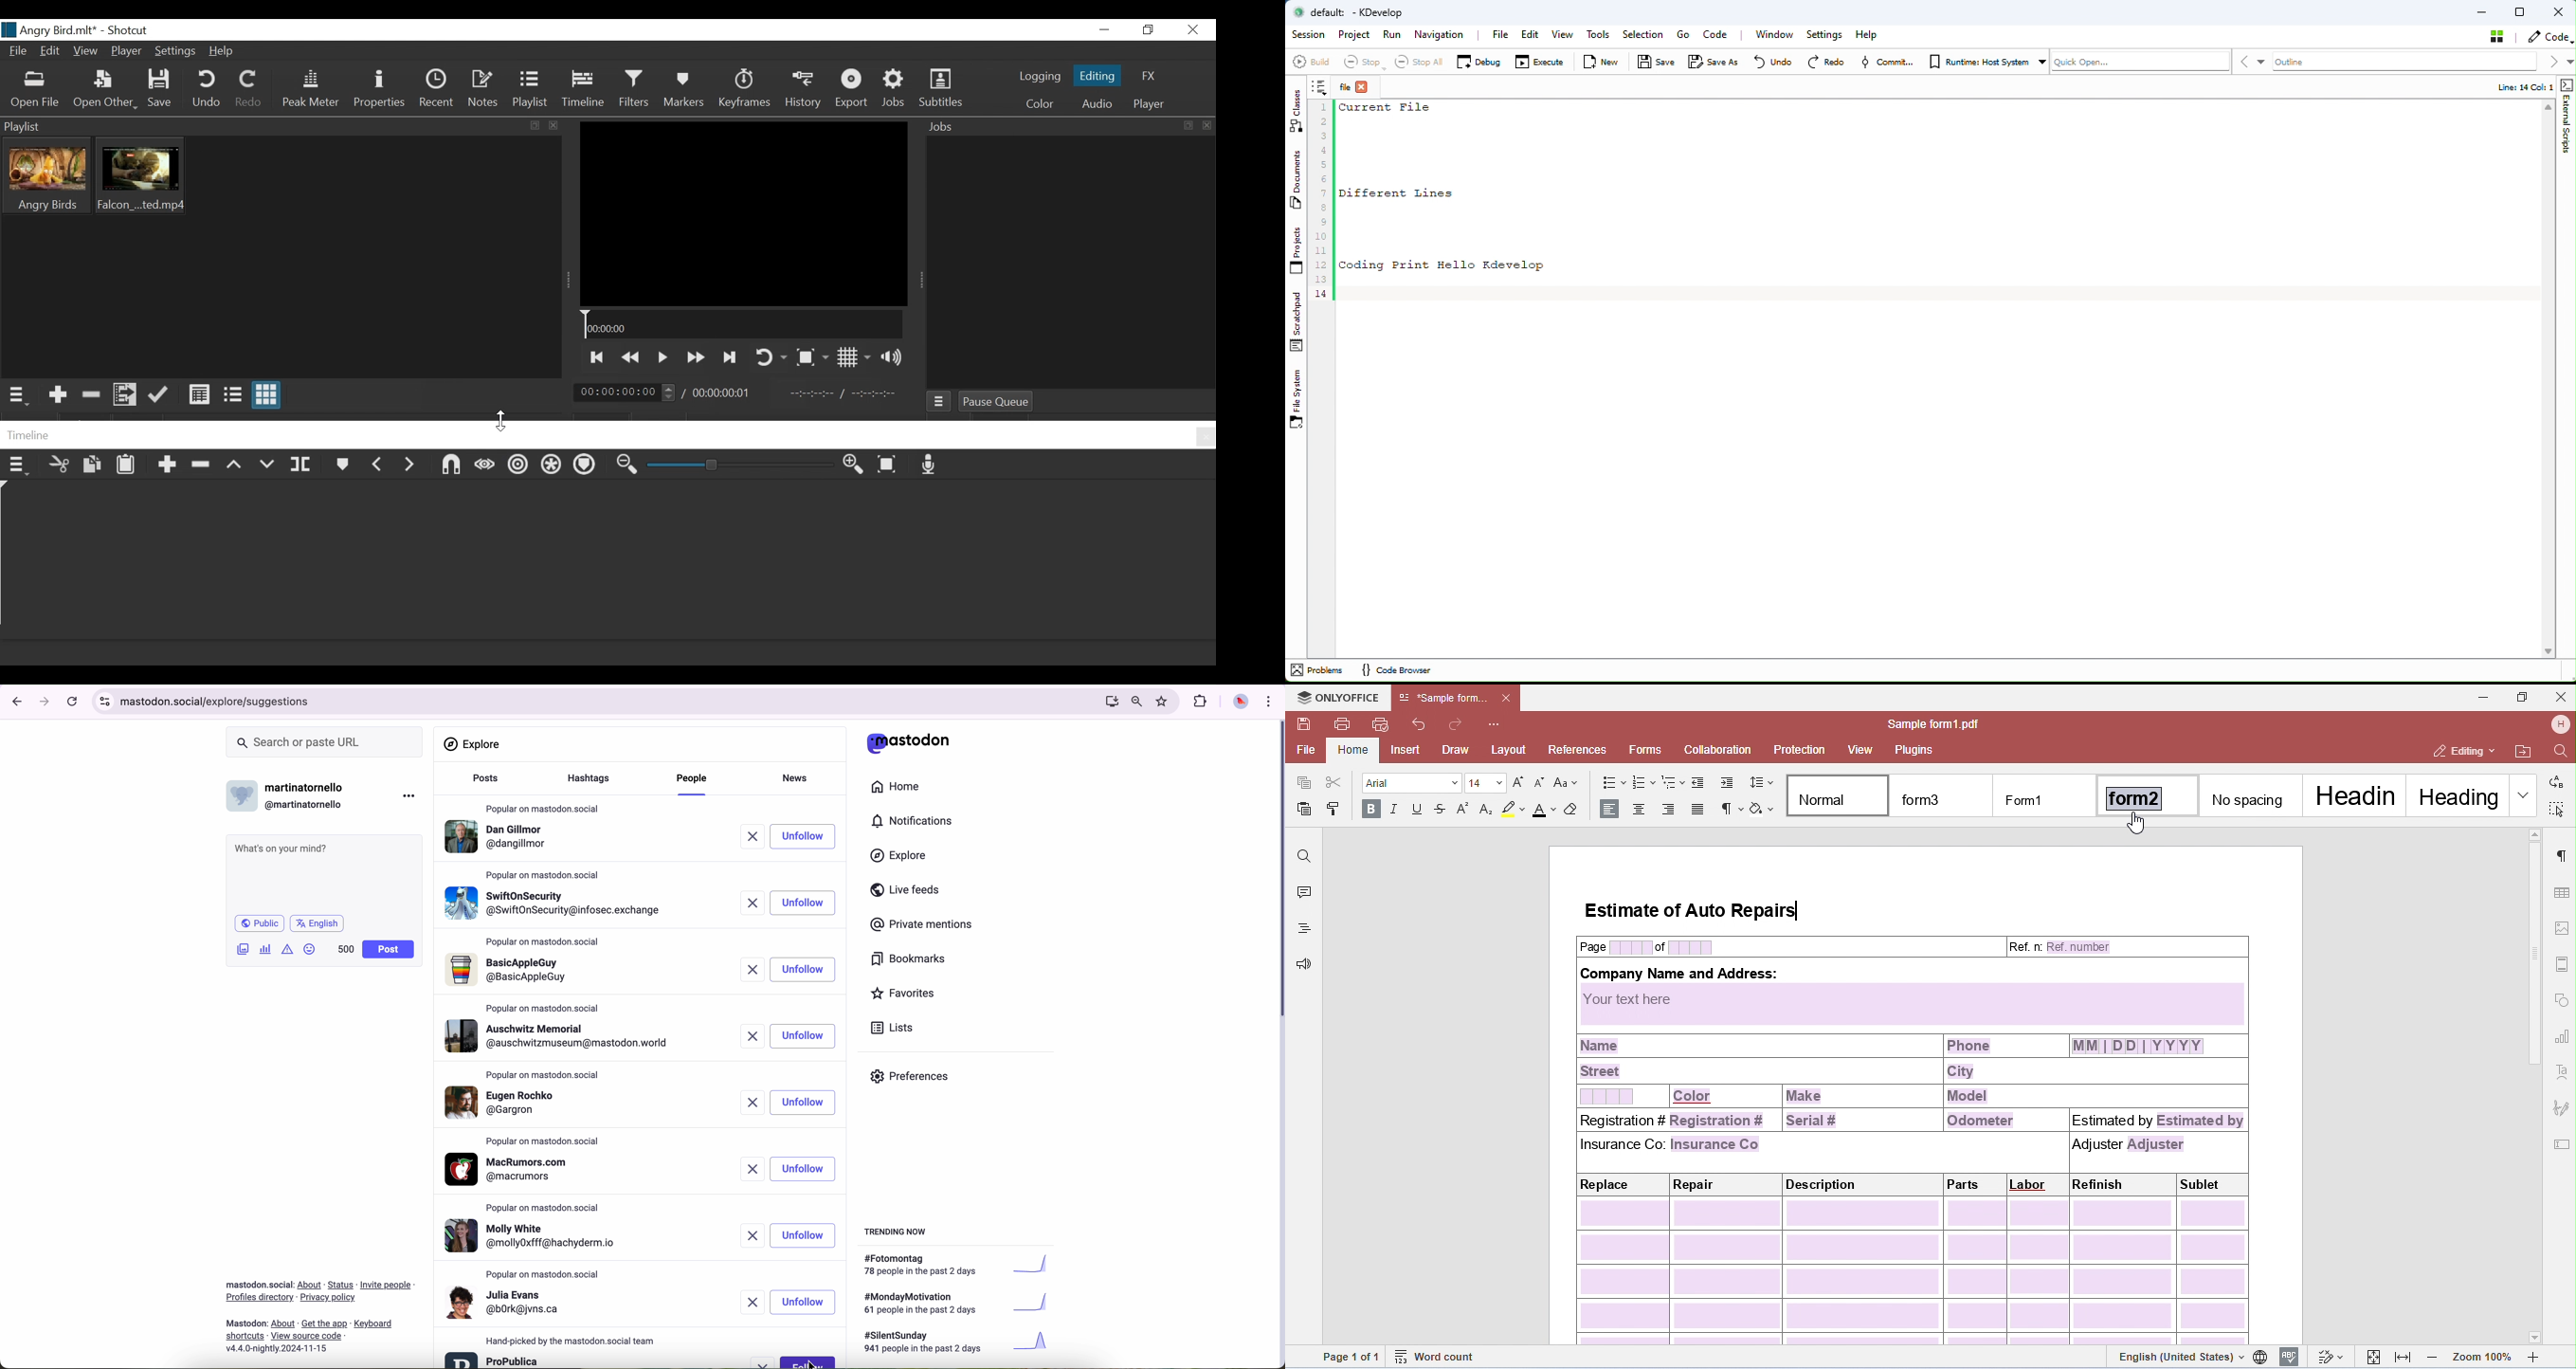 Image resolution: width=2576 pixels, height=1372 pixels. What do you see at coordinates (47, 176) in the screenshot?
I see `Clip` at bounding box center [47, 176].